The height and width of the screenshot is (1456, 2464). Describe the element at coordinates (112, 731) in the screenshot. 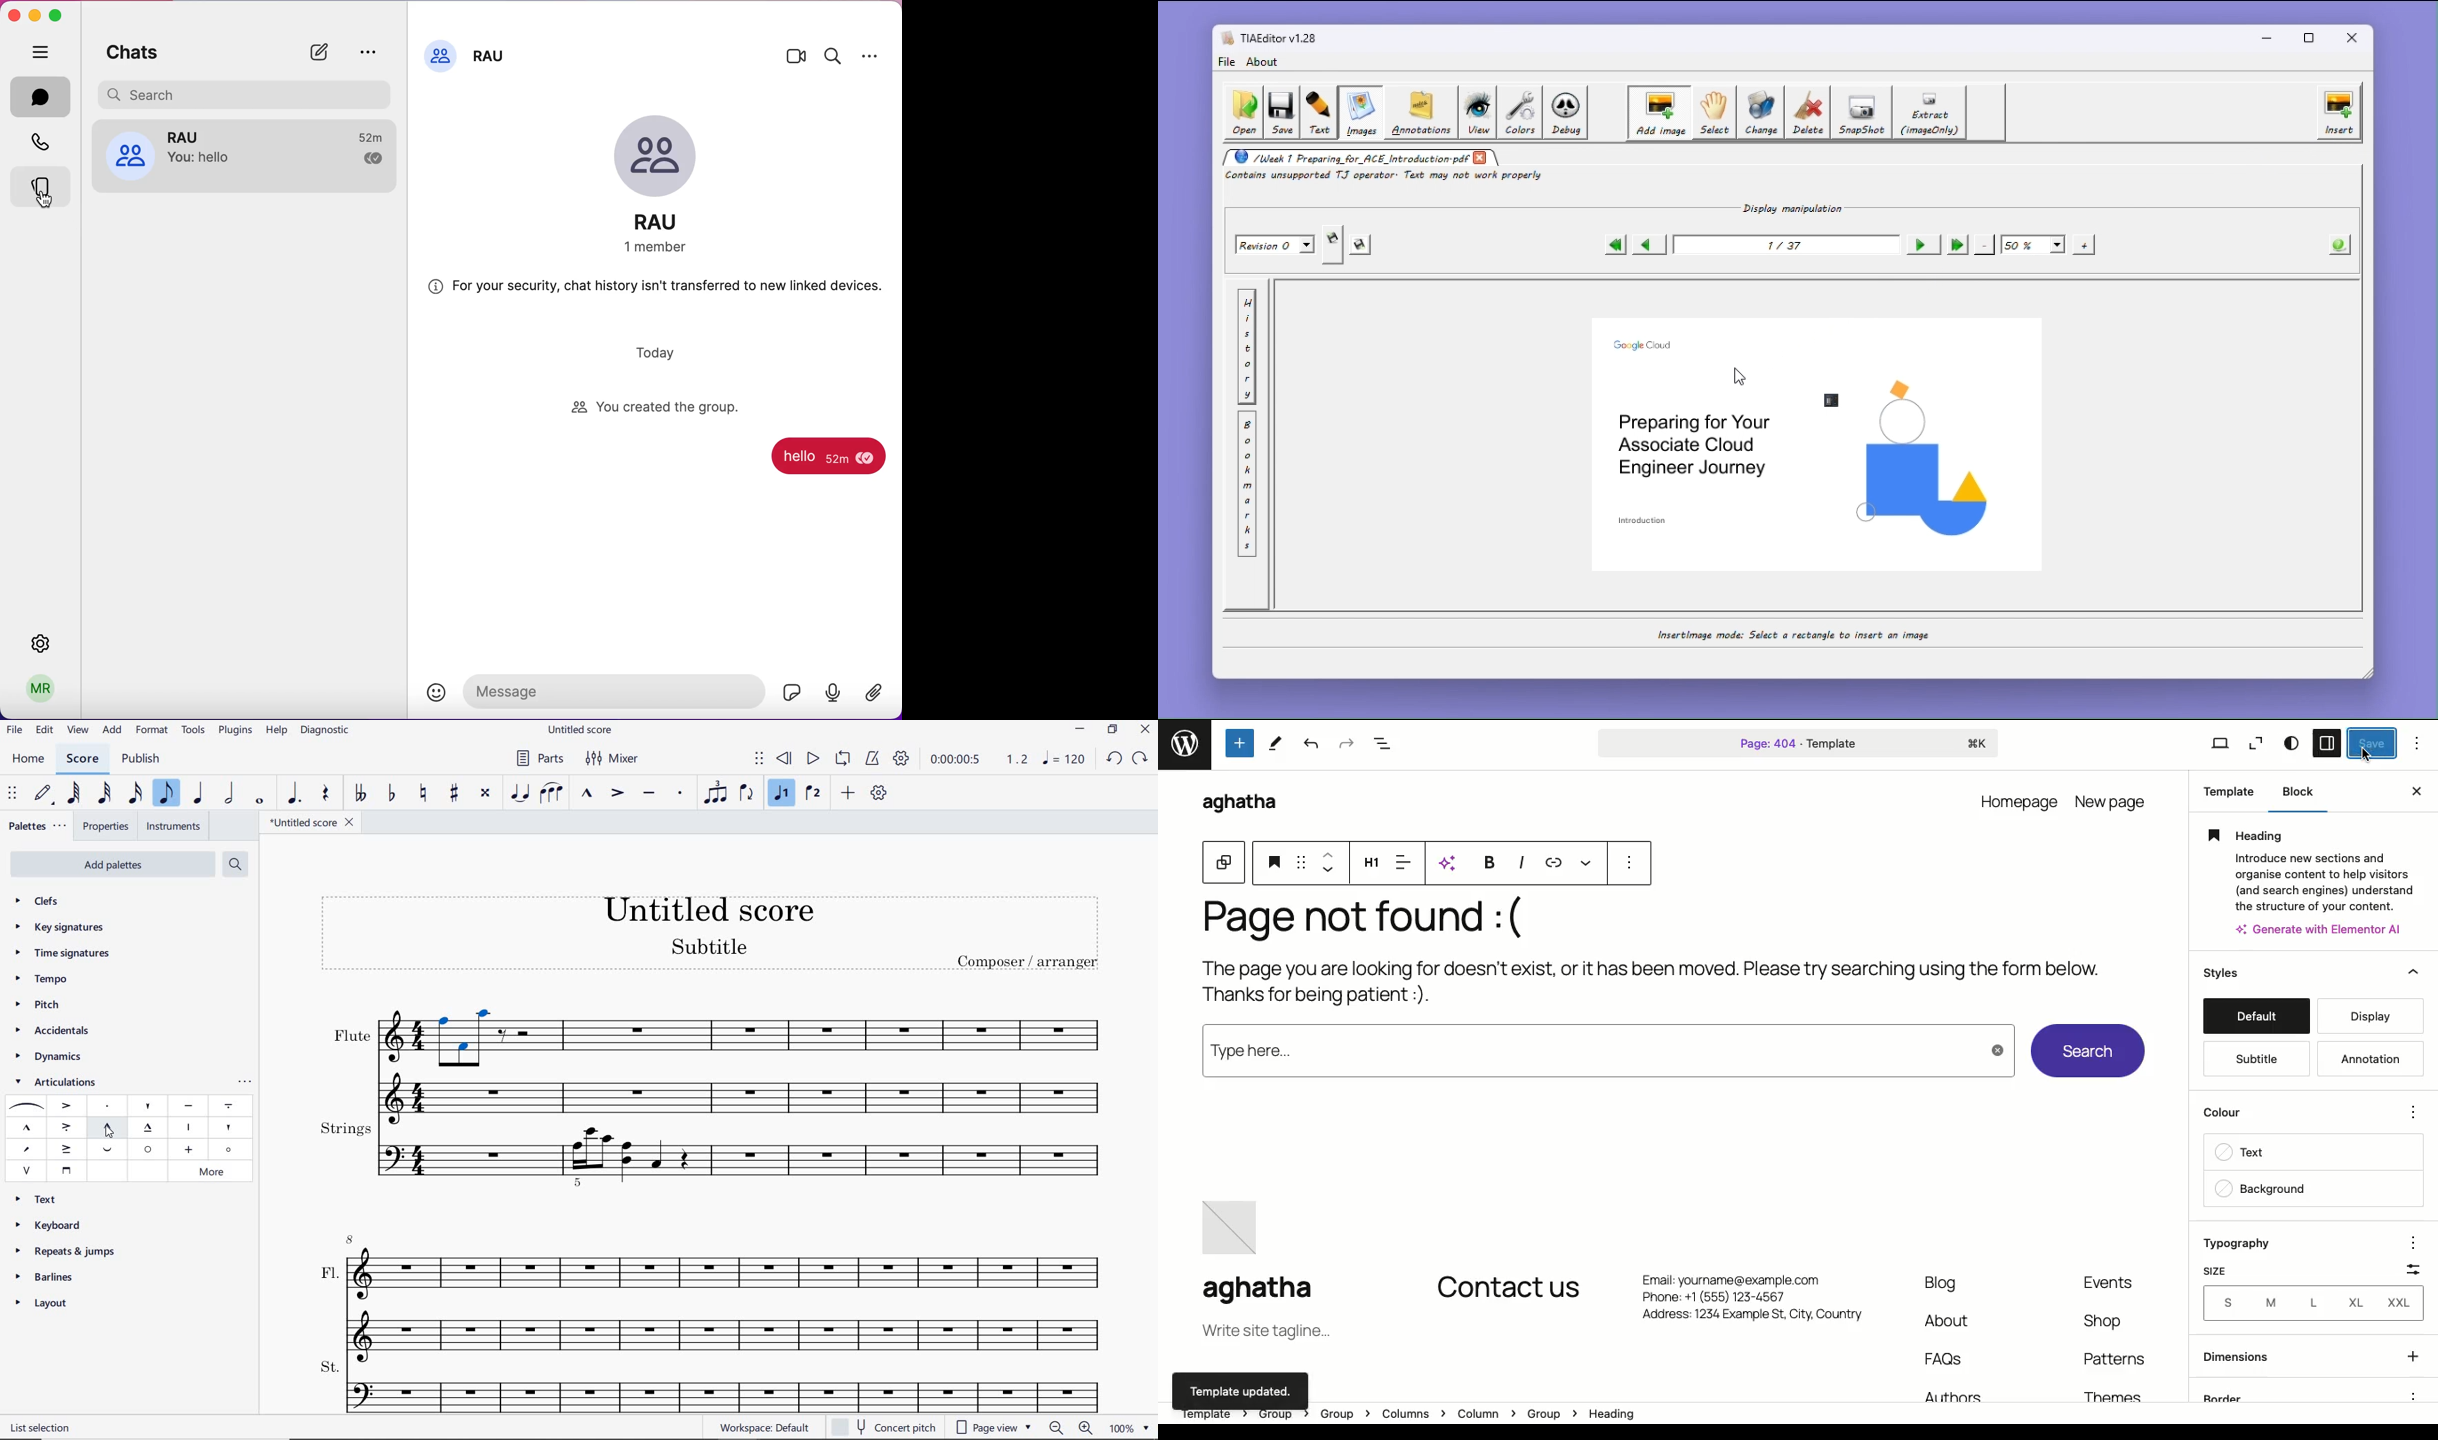

I see `add` at that location.